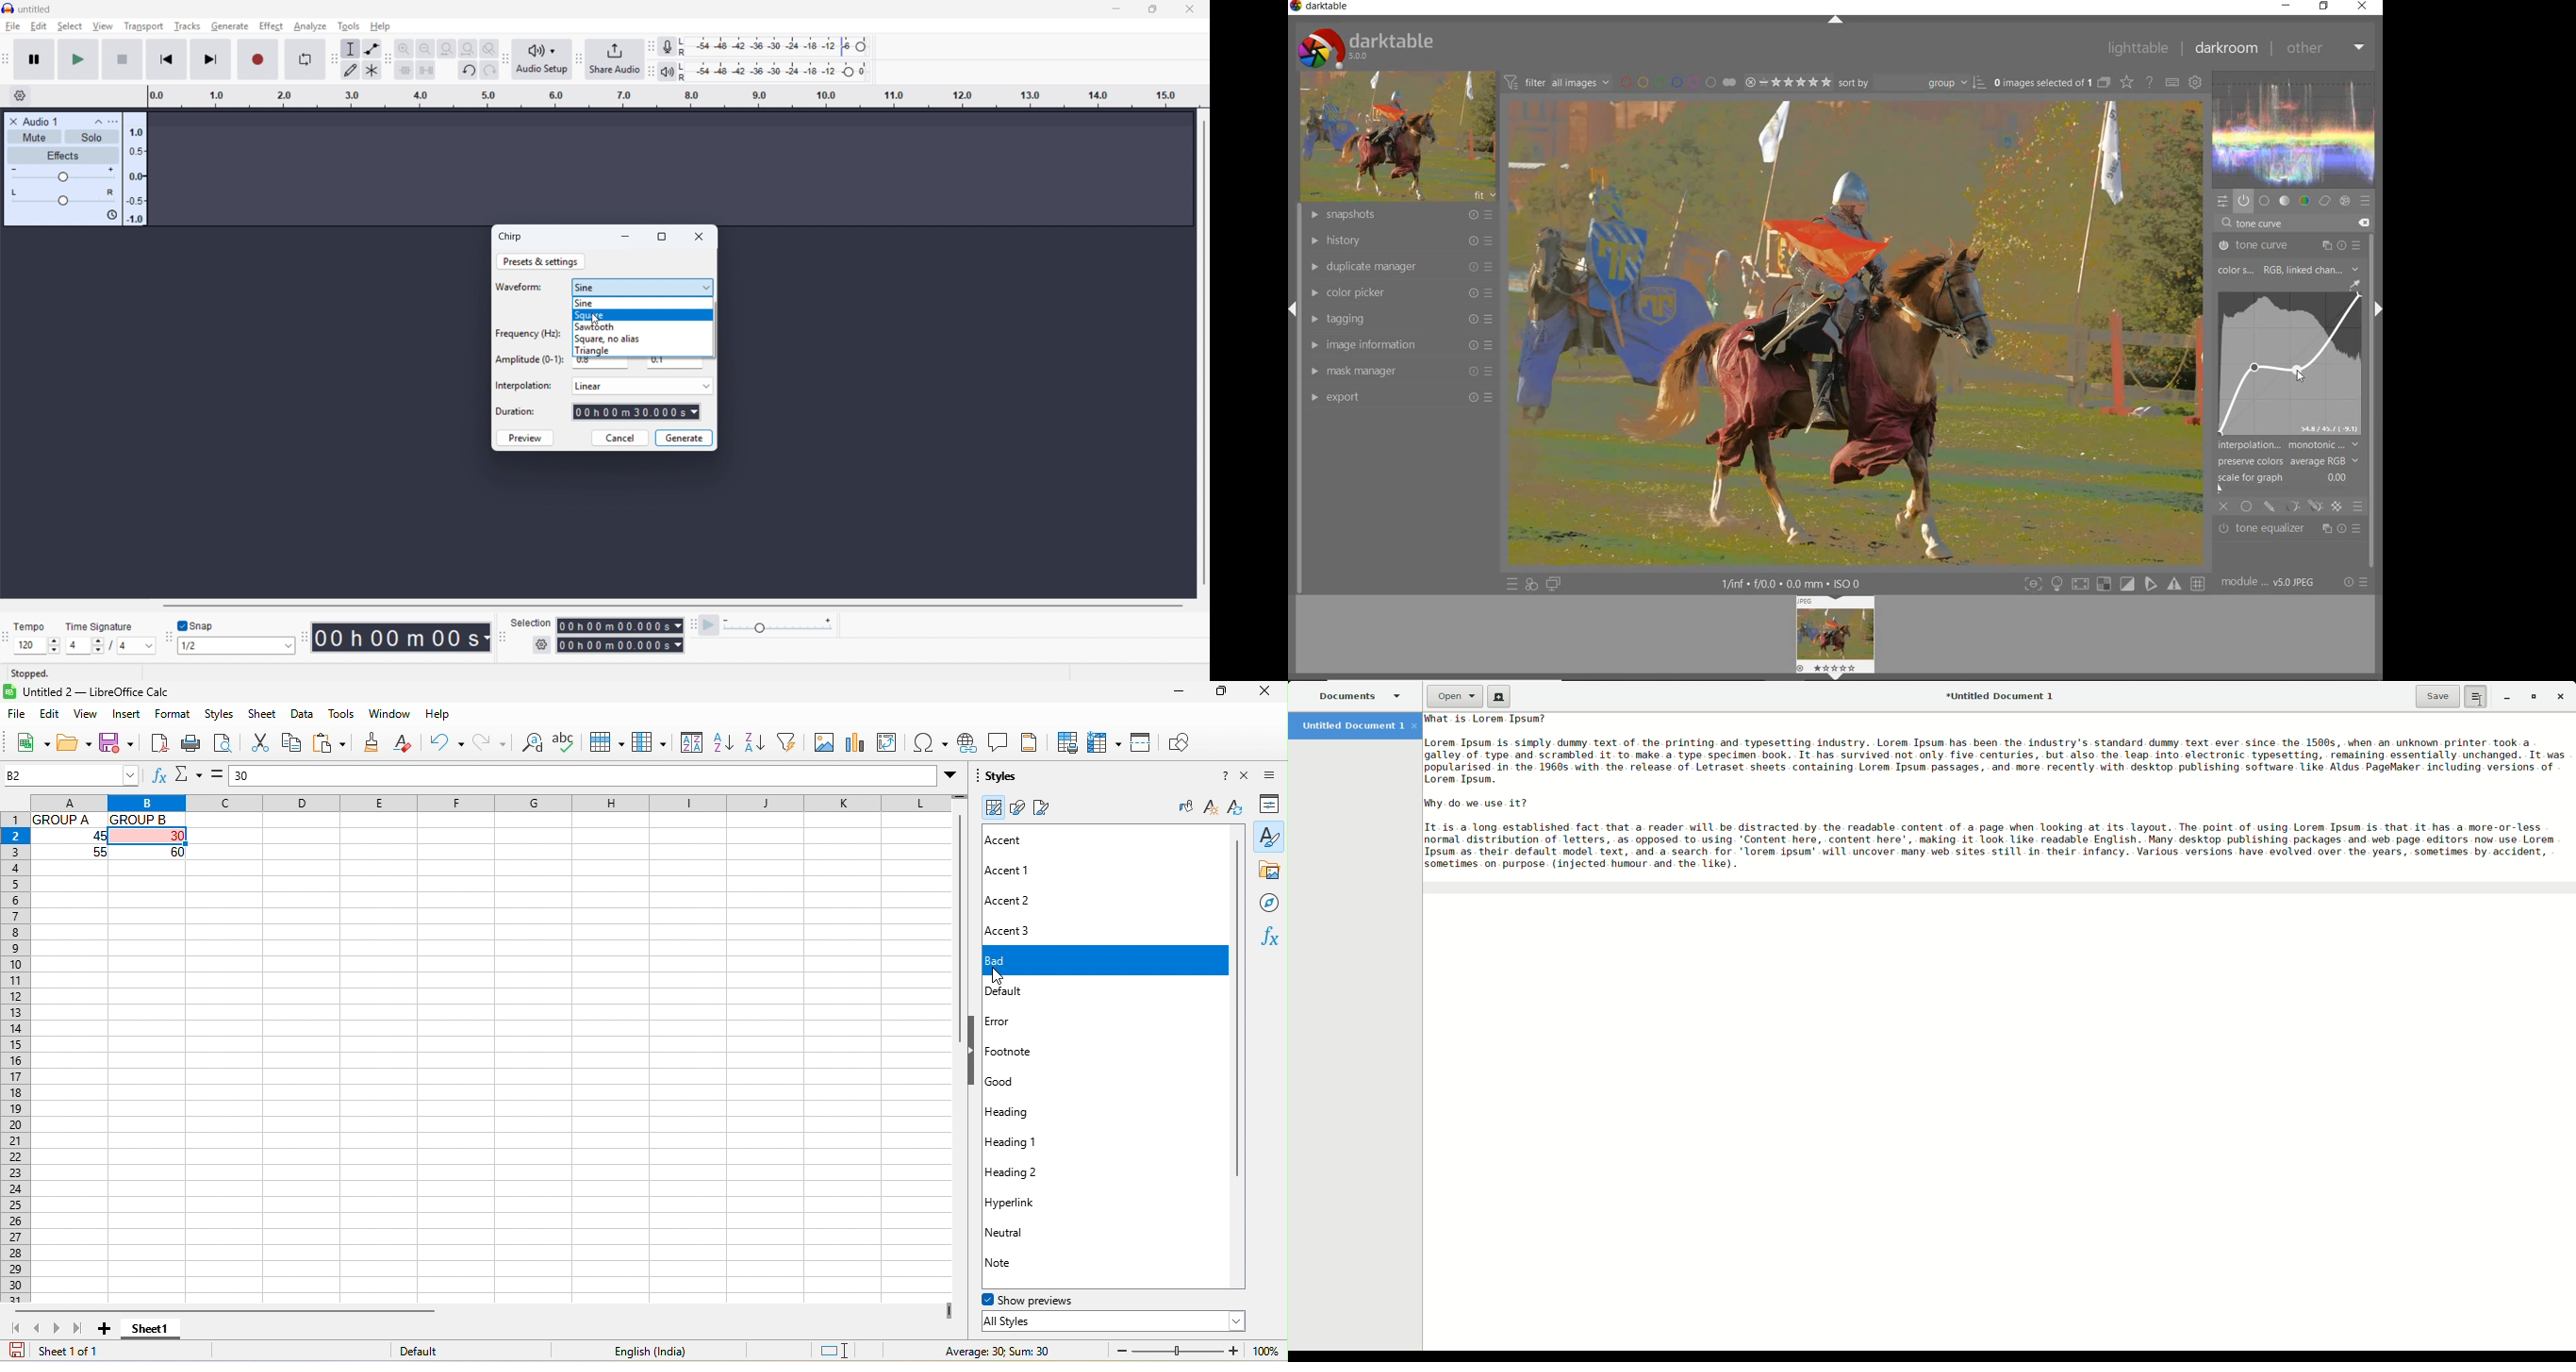 The height and width of the screenshot is (1372, 2576). Describe the element at coordinates (292, 1310) in the screenshot. I see `horizontal scroll bar` at that location.